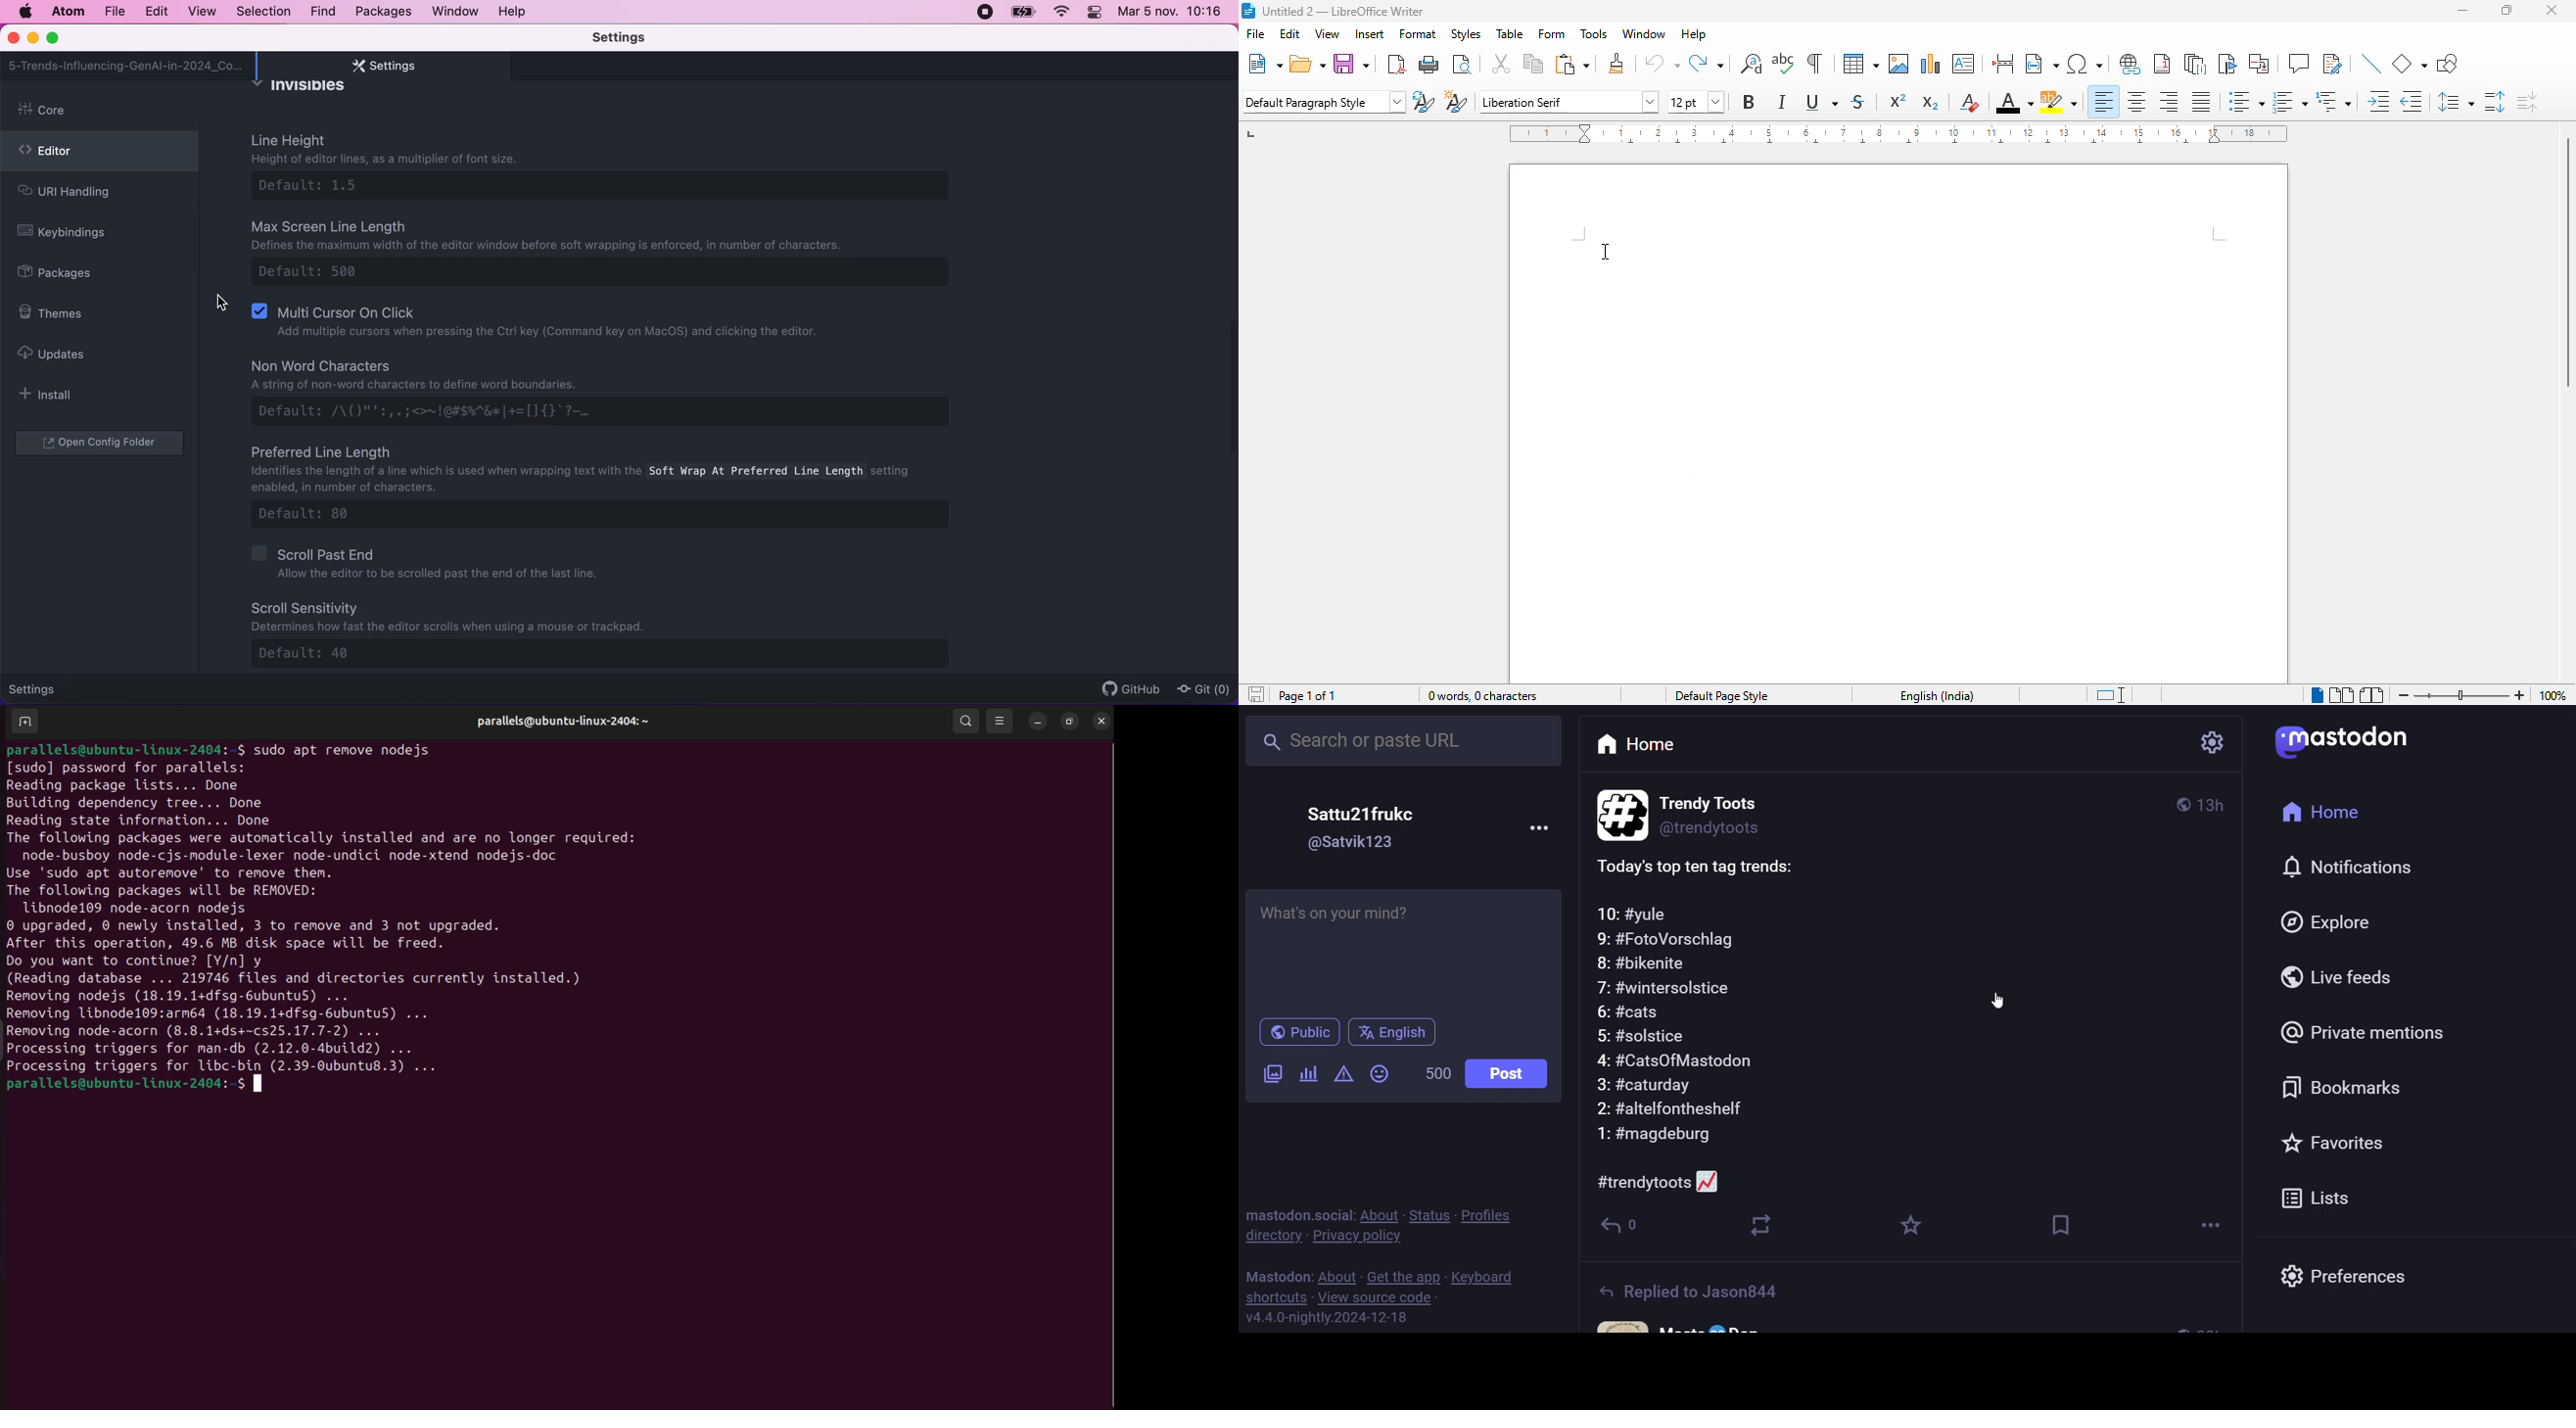 Image resolution: width=2576 pixels, height=1428 pixels. What do you see at coordinates (2447, 63) in the screenshot?
I see `show draw functions` at bounding box center [2447, 63].